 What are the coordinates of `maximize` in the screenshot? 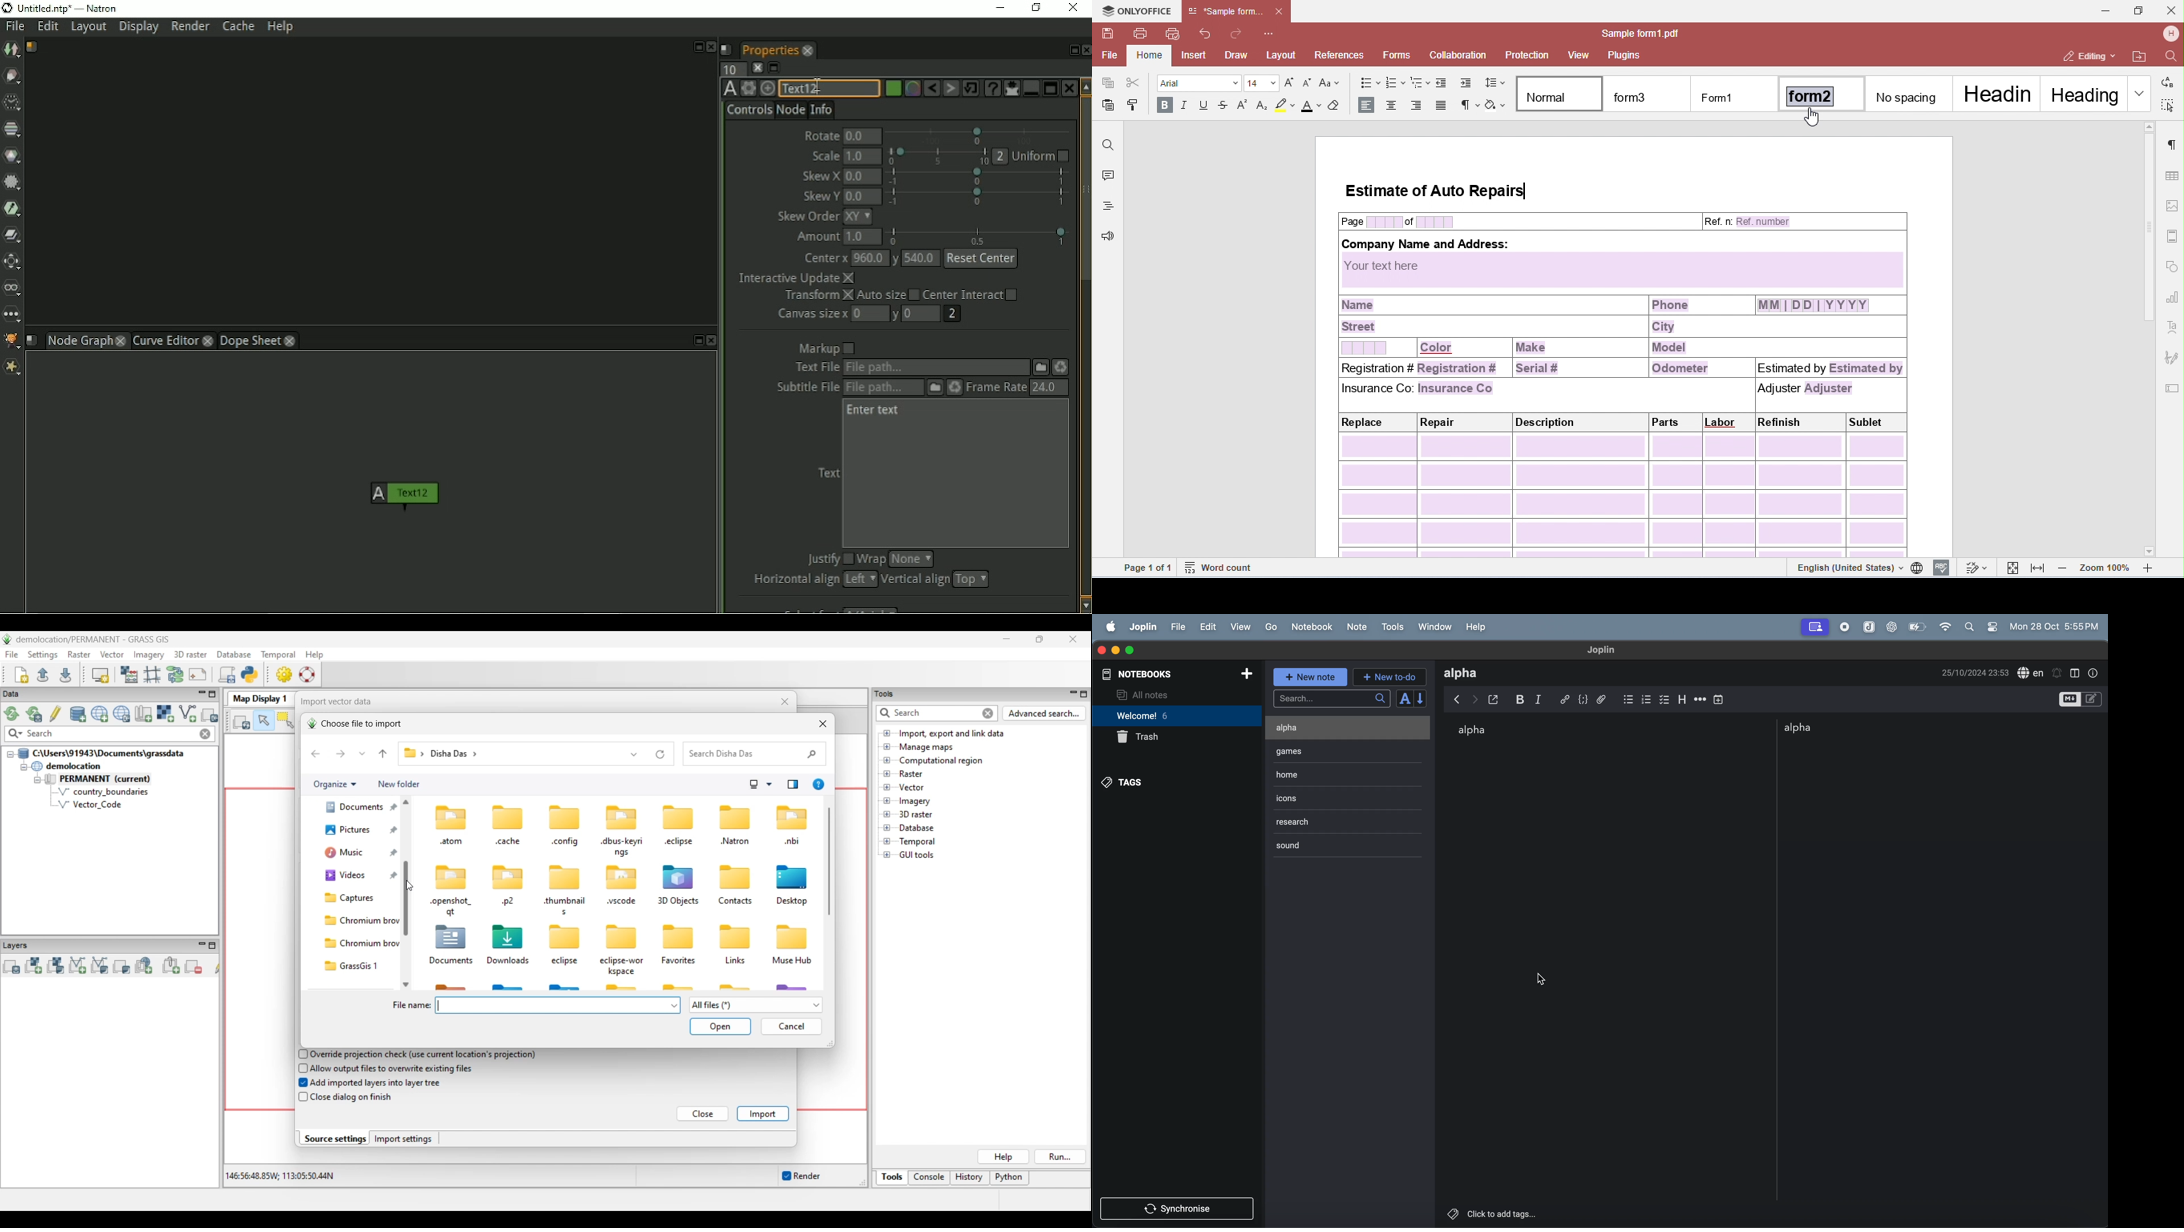 It's located at (1134, 650).